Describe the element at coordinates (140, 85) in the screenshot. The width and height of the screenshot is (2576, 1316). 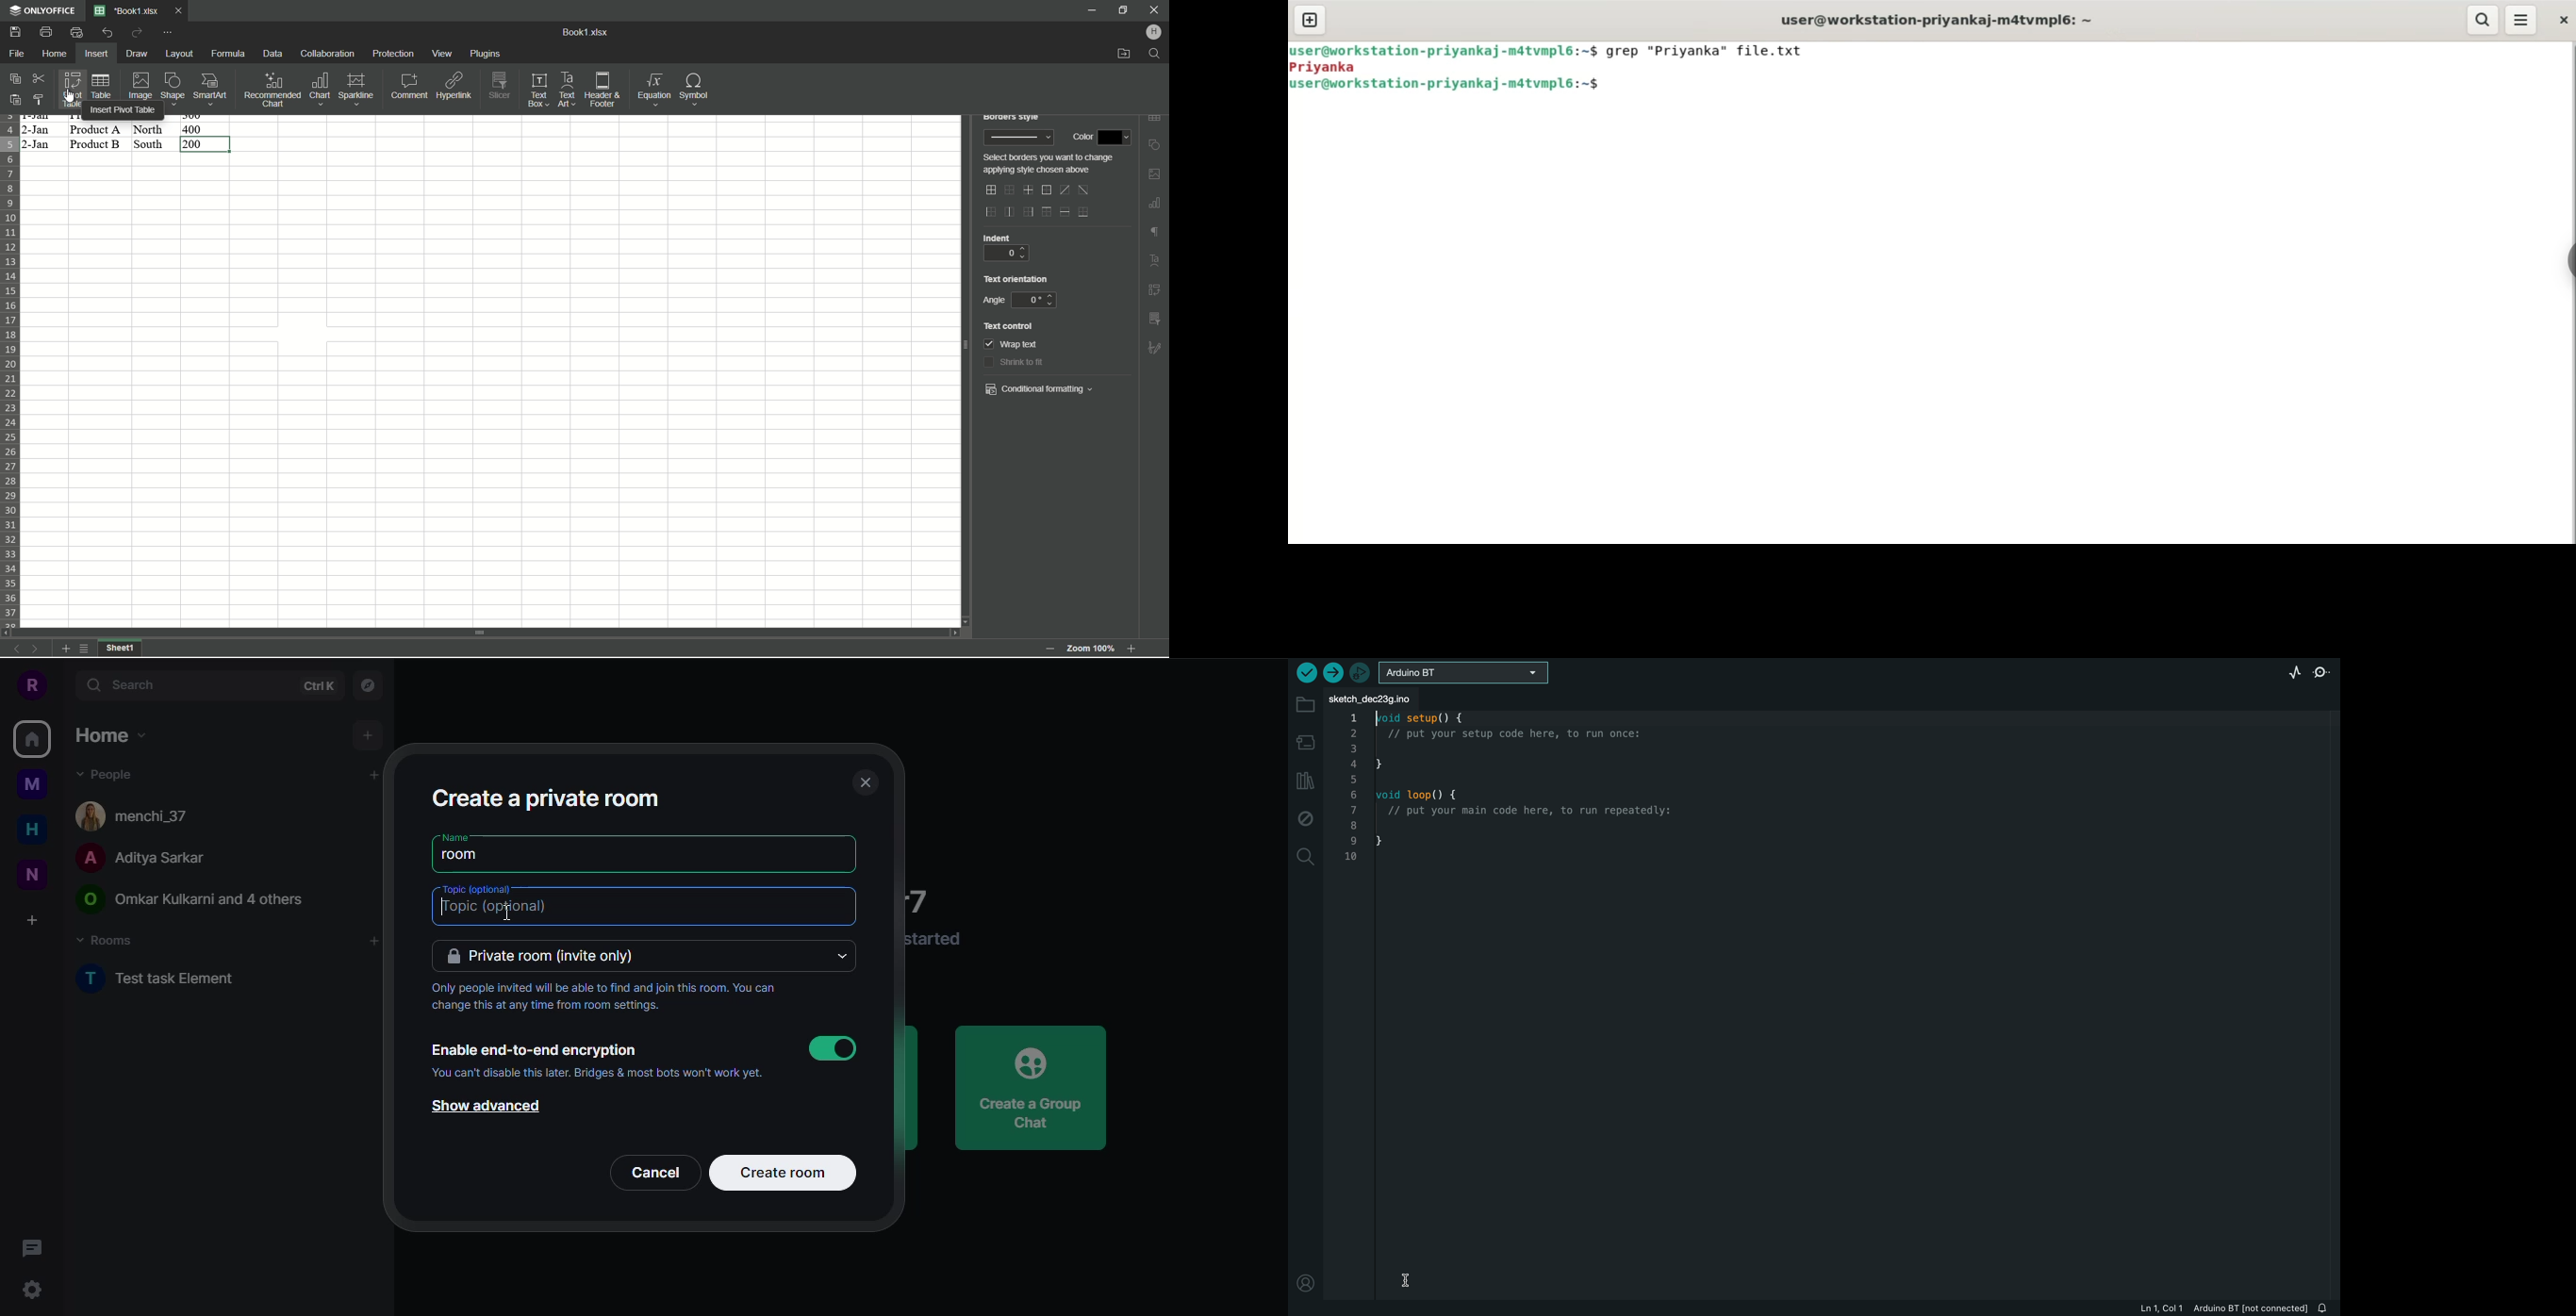
I see `Image` at that location.